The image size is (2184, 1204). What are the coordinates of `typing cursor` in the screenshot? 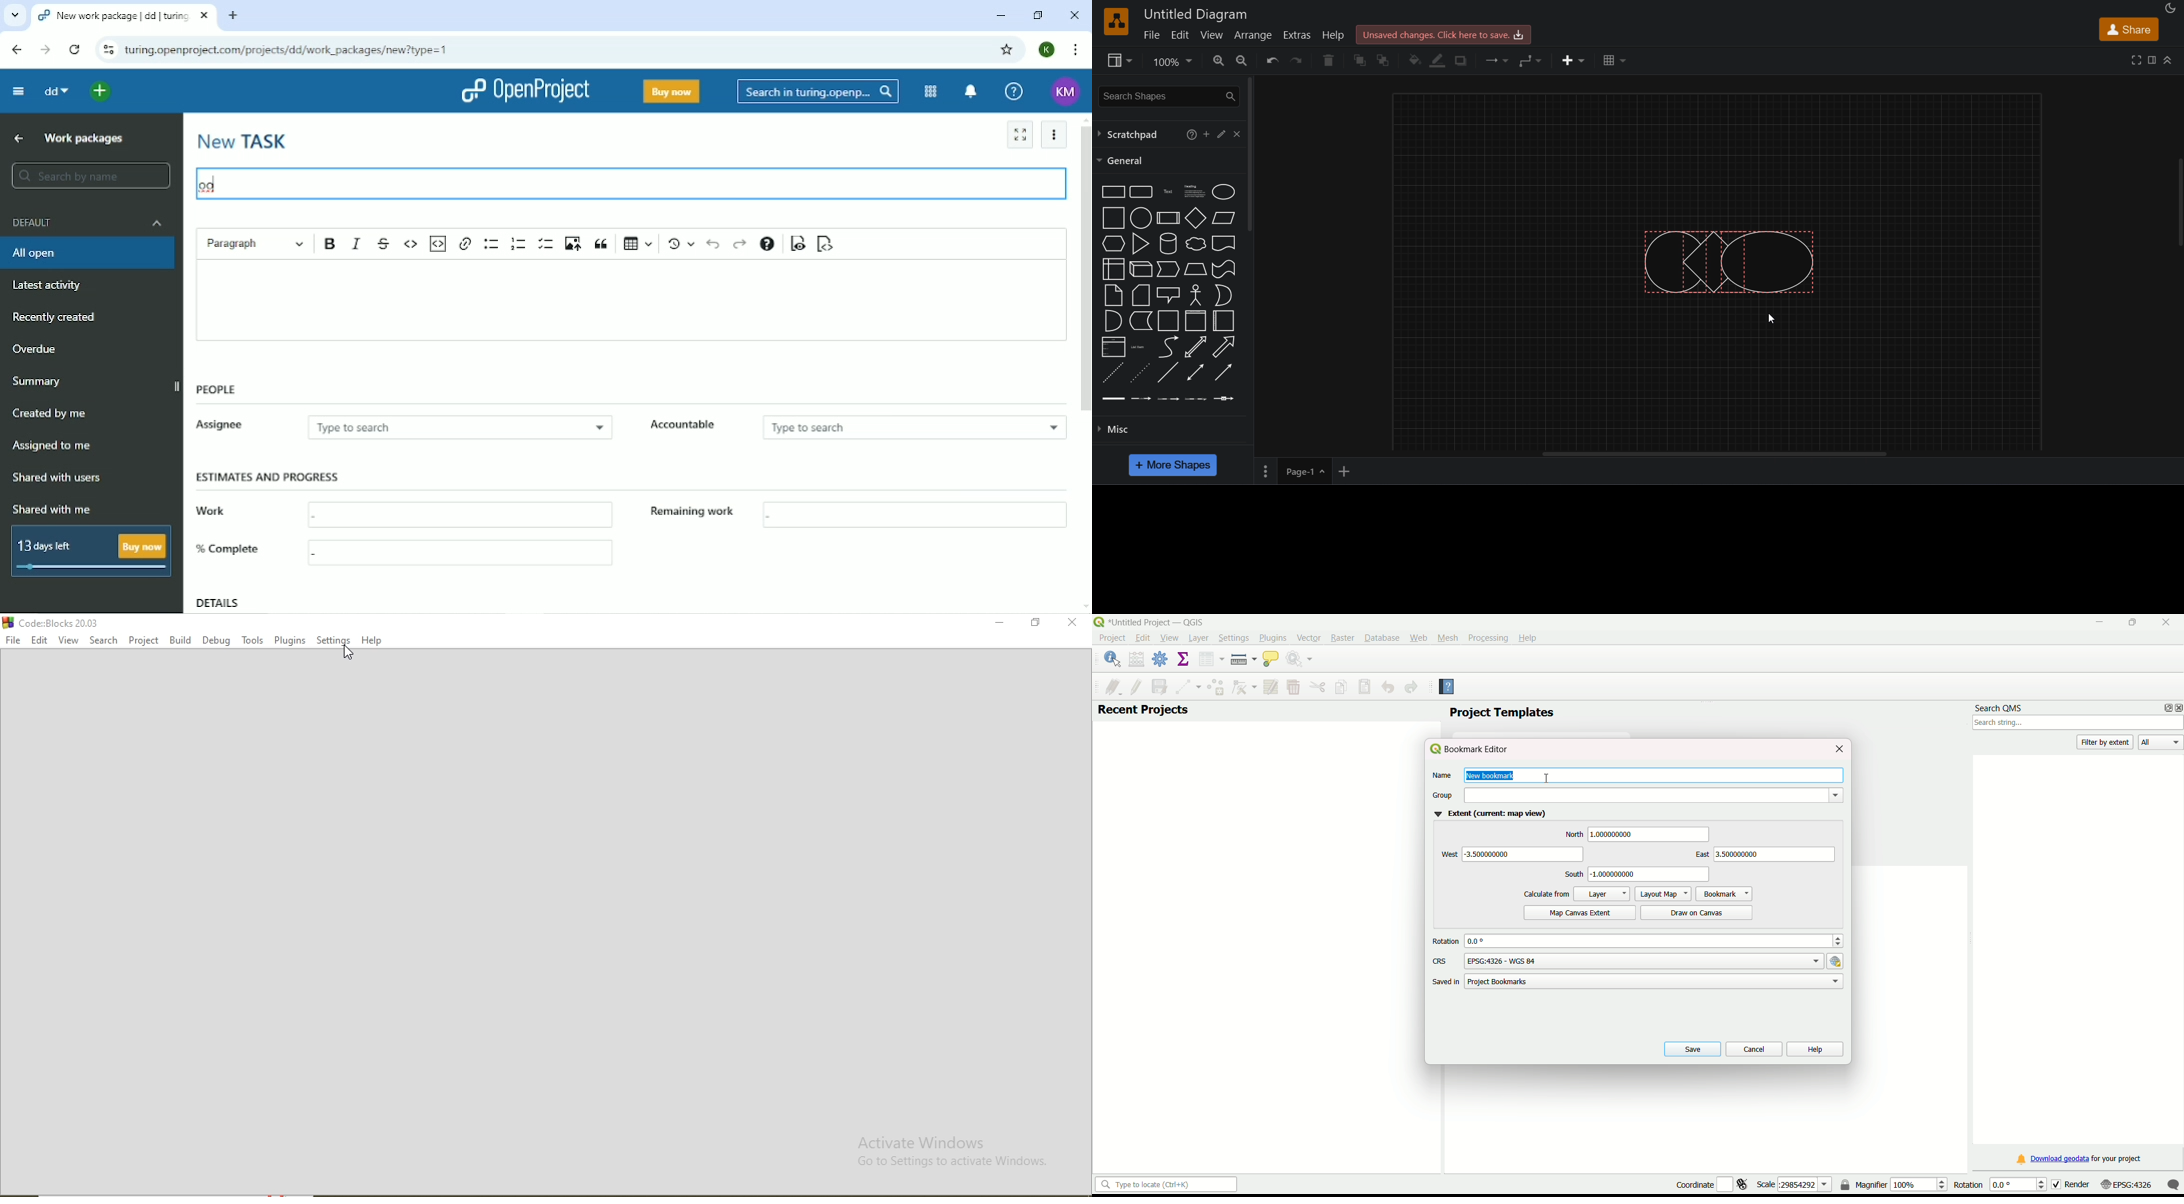 It's located at (222, 186).